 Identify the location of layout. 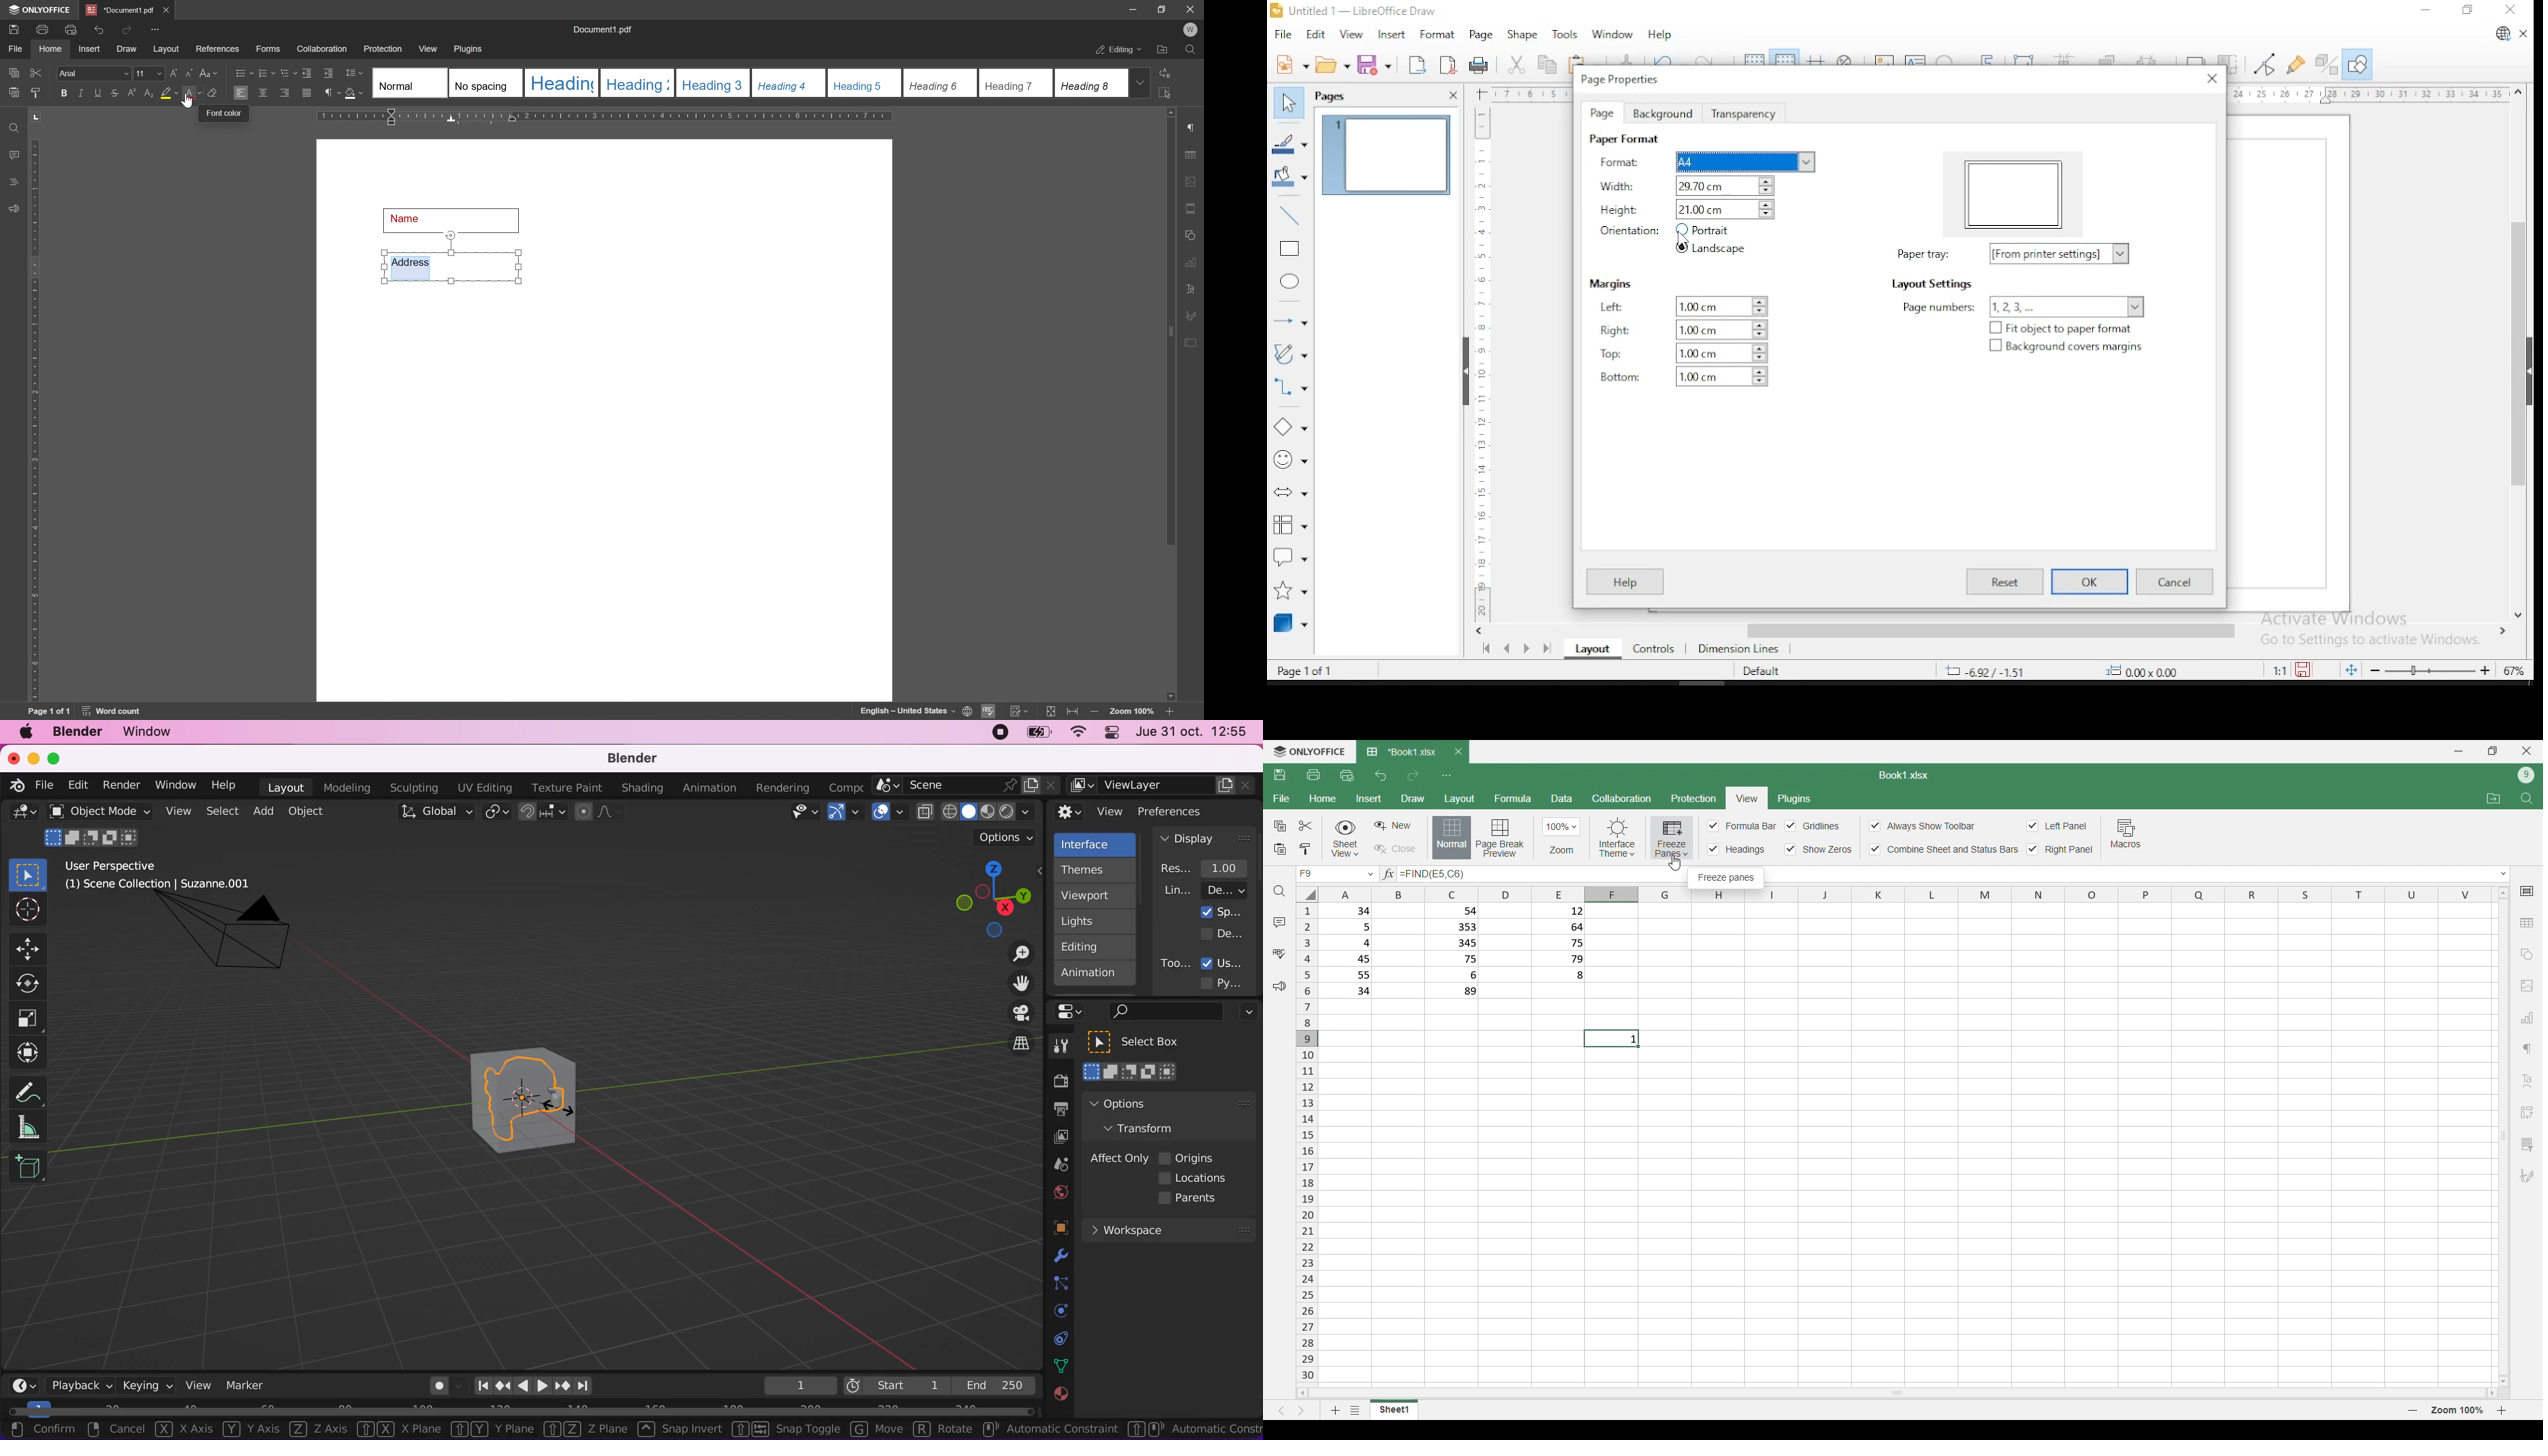
(1591, 650).